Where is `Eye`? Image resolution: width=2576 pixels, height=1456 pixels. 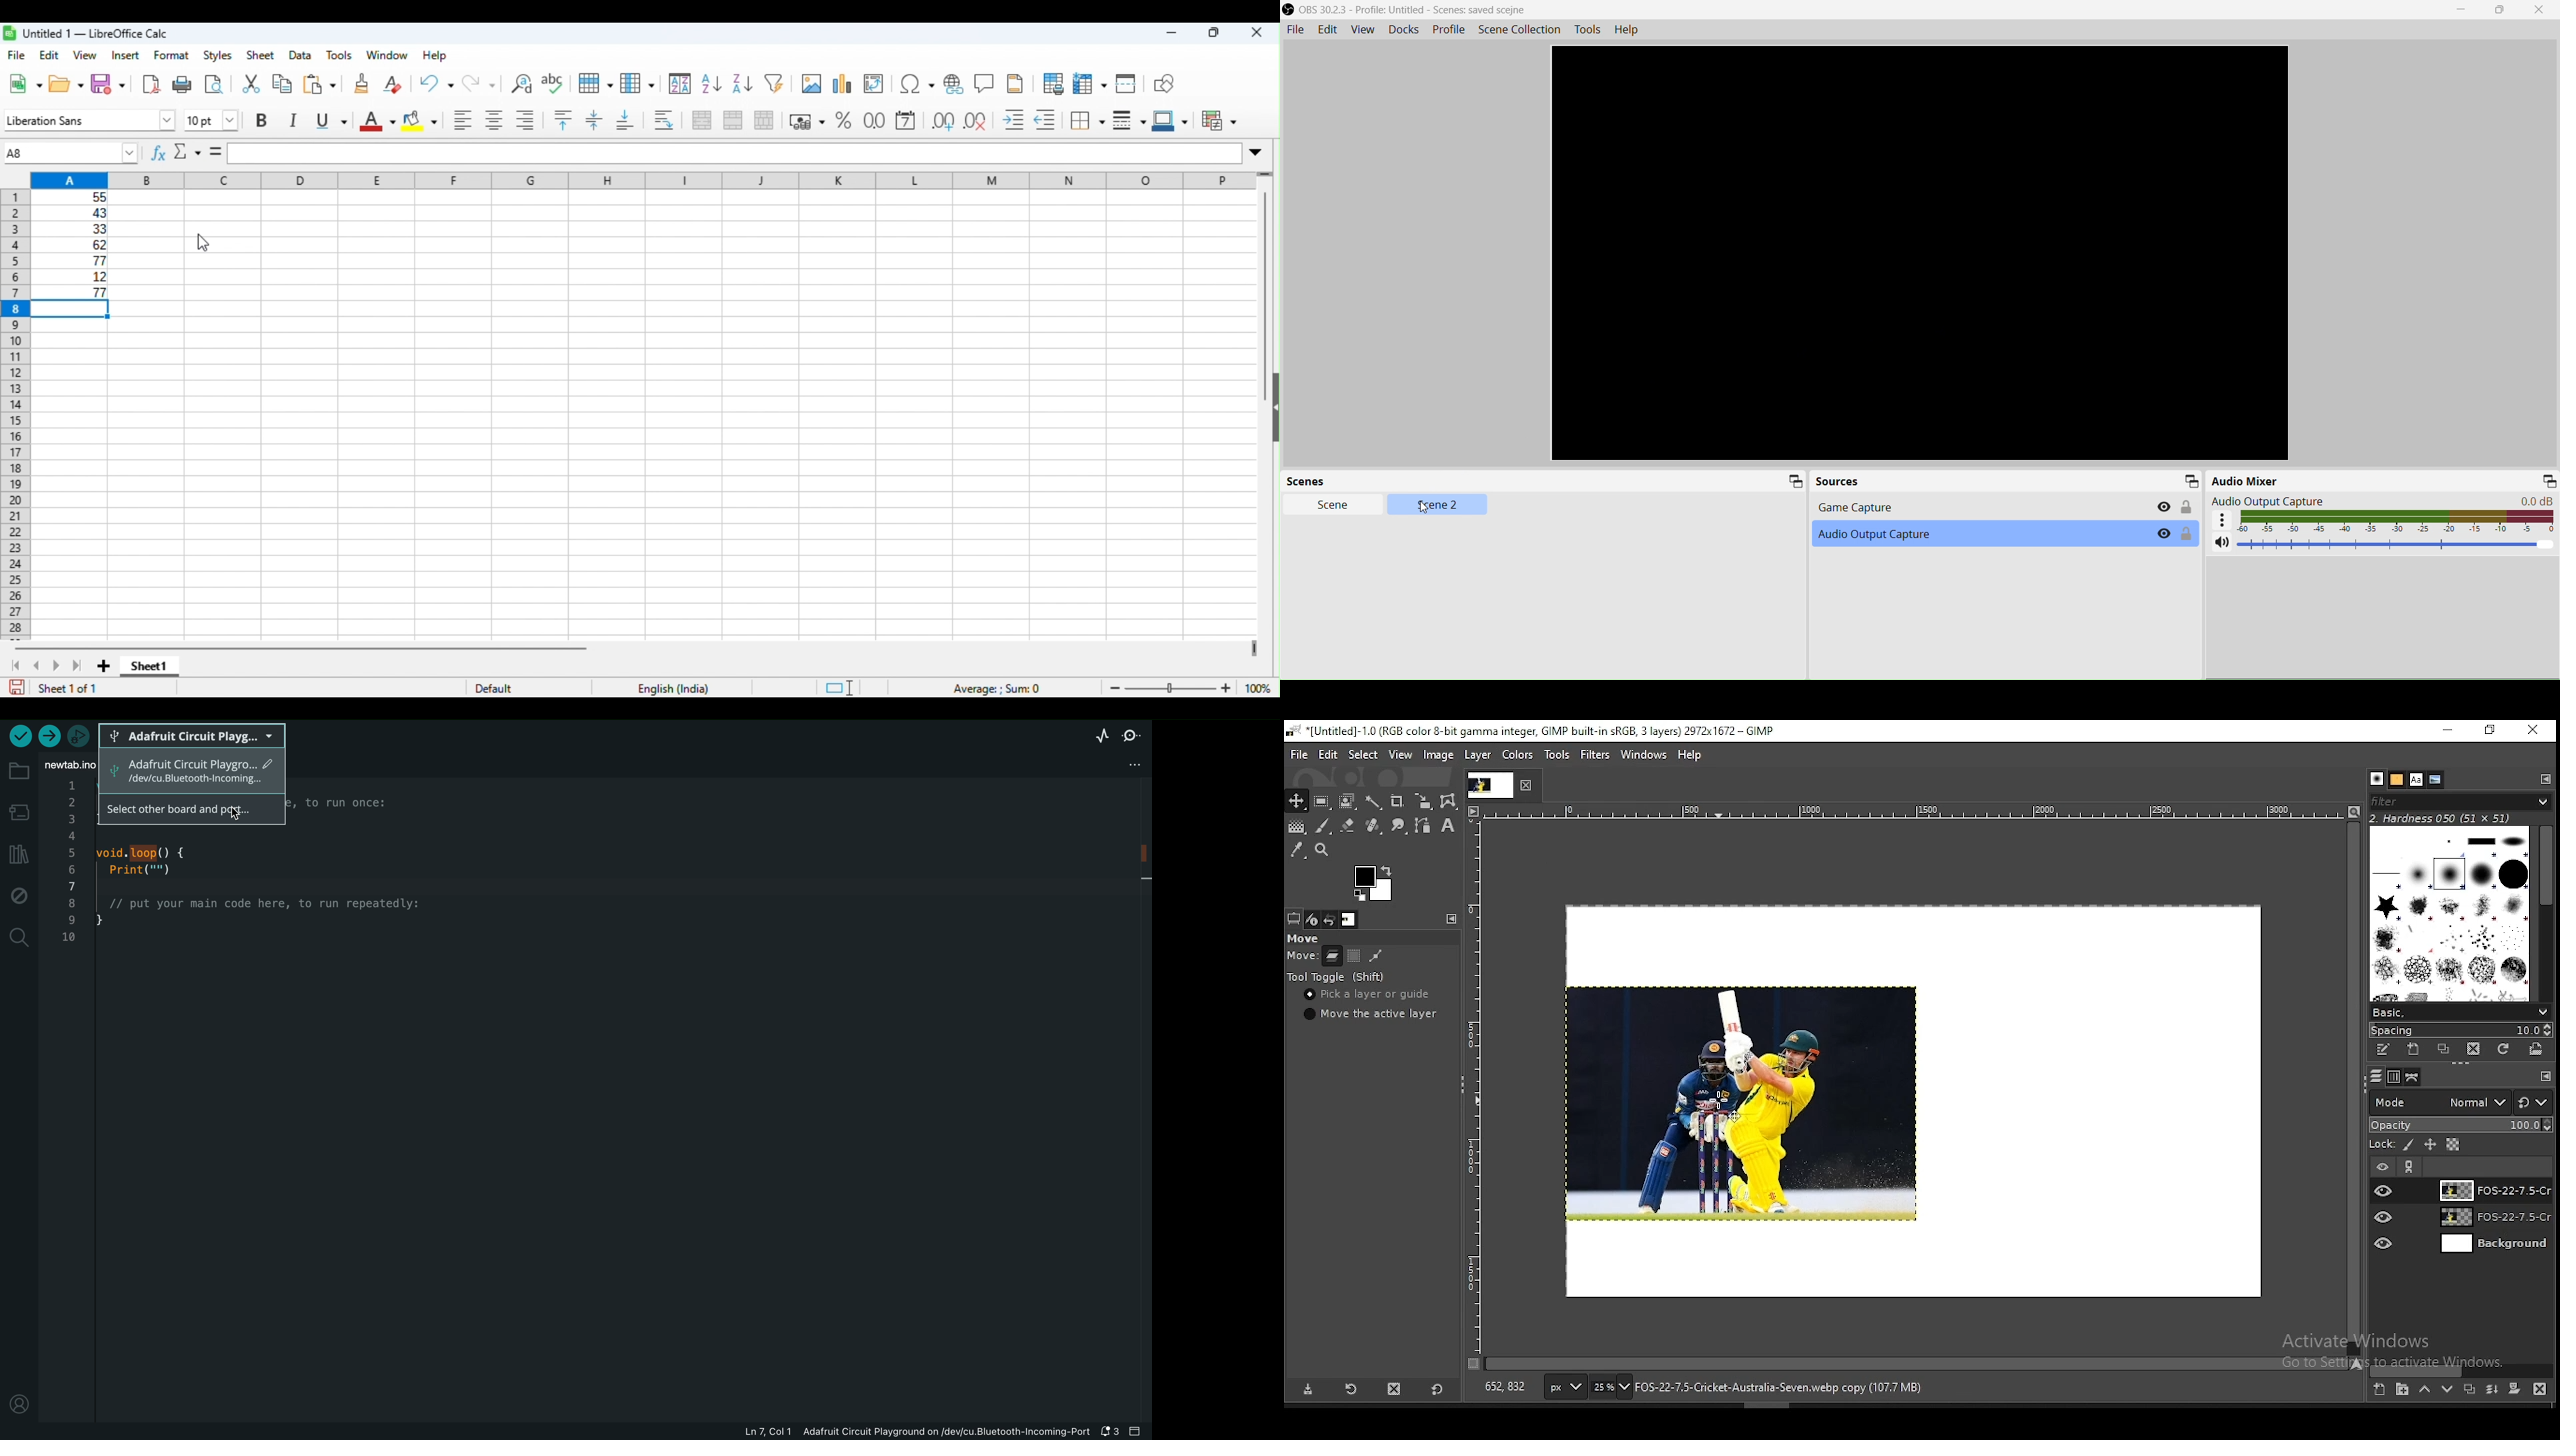 Eye is located at coordinates (2163, 533).